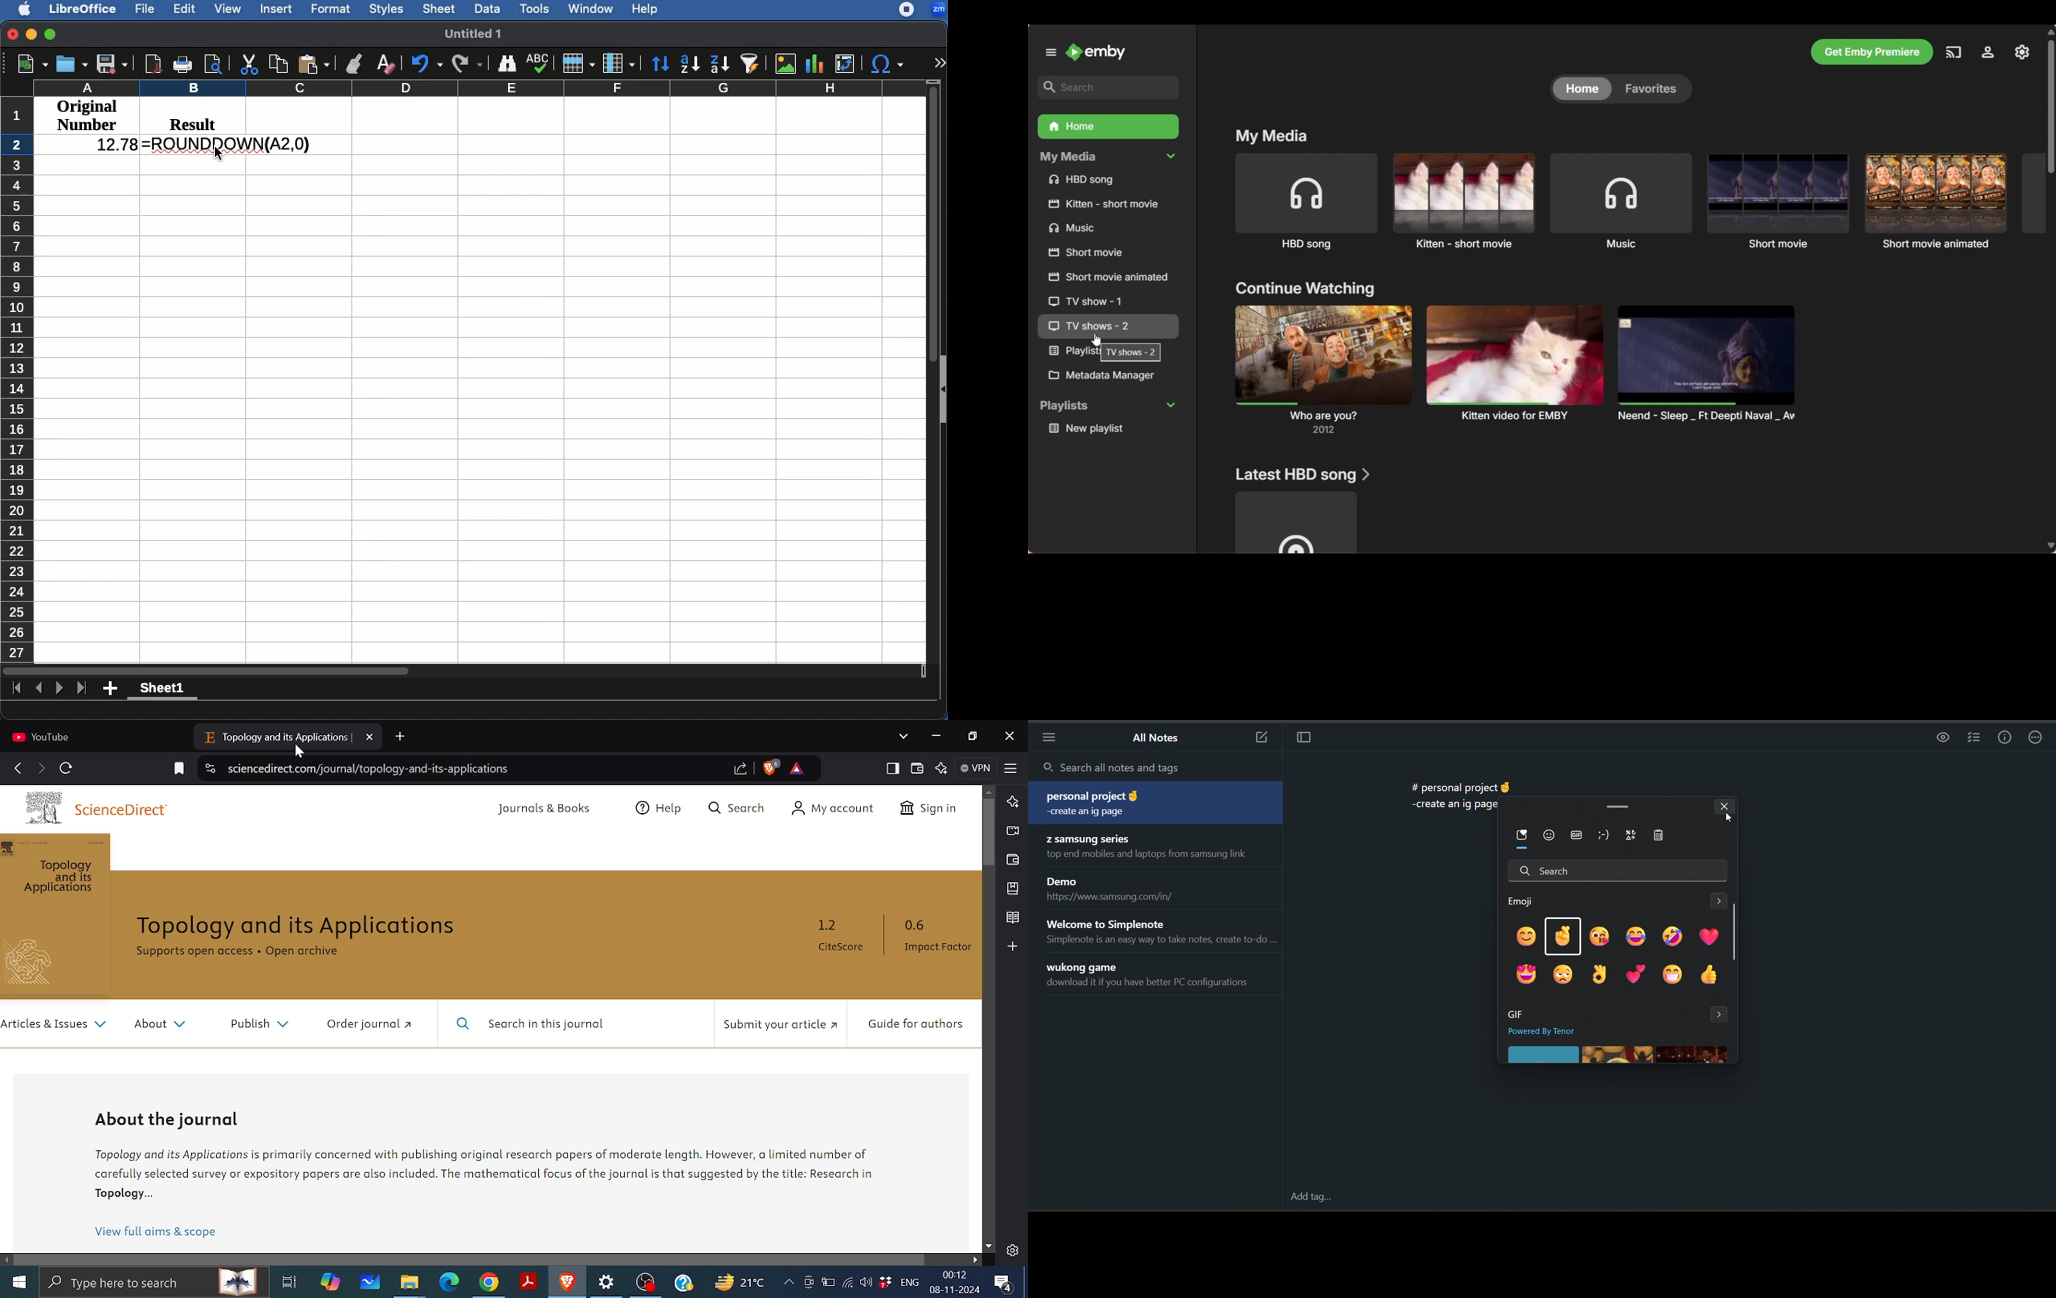  Describe the element at coordinates (52, 36) in the screenshot. I see `Maximize` at that location.